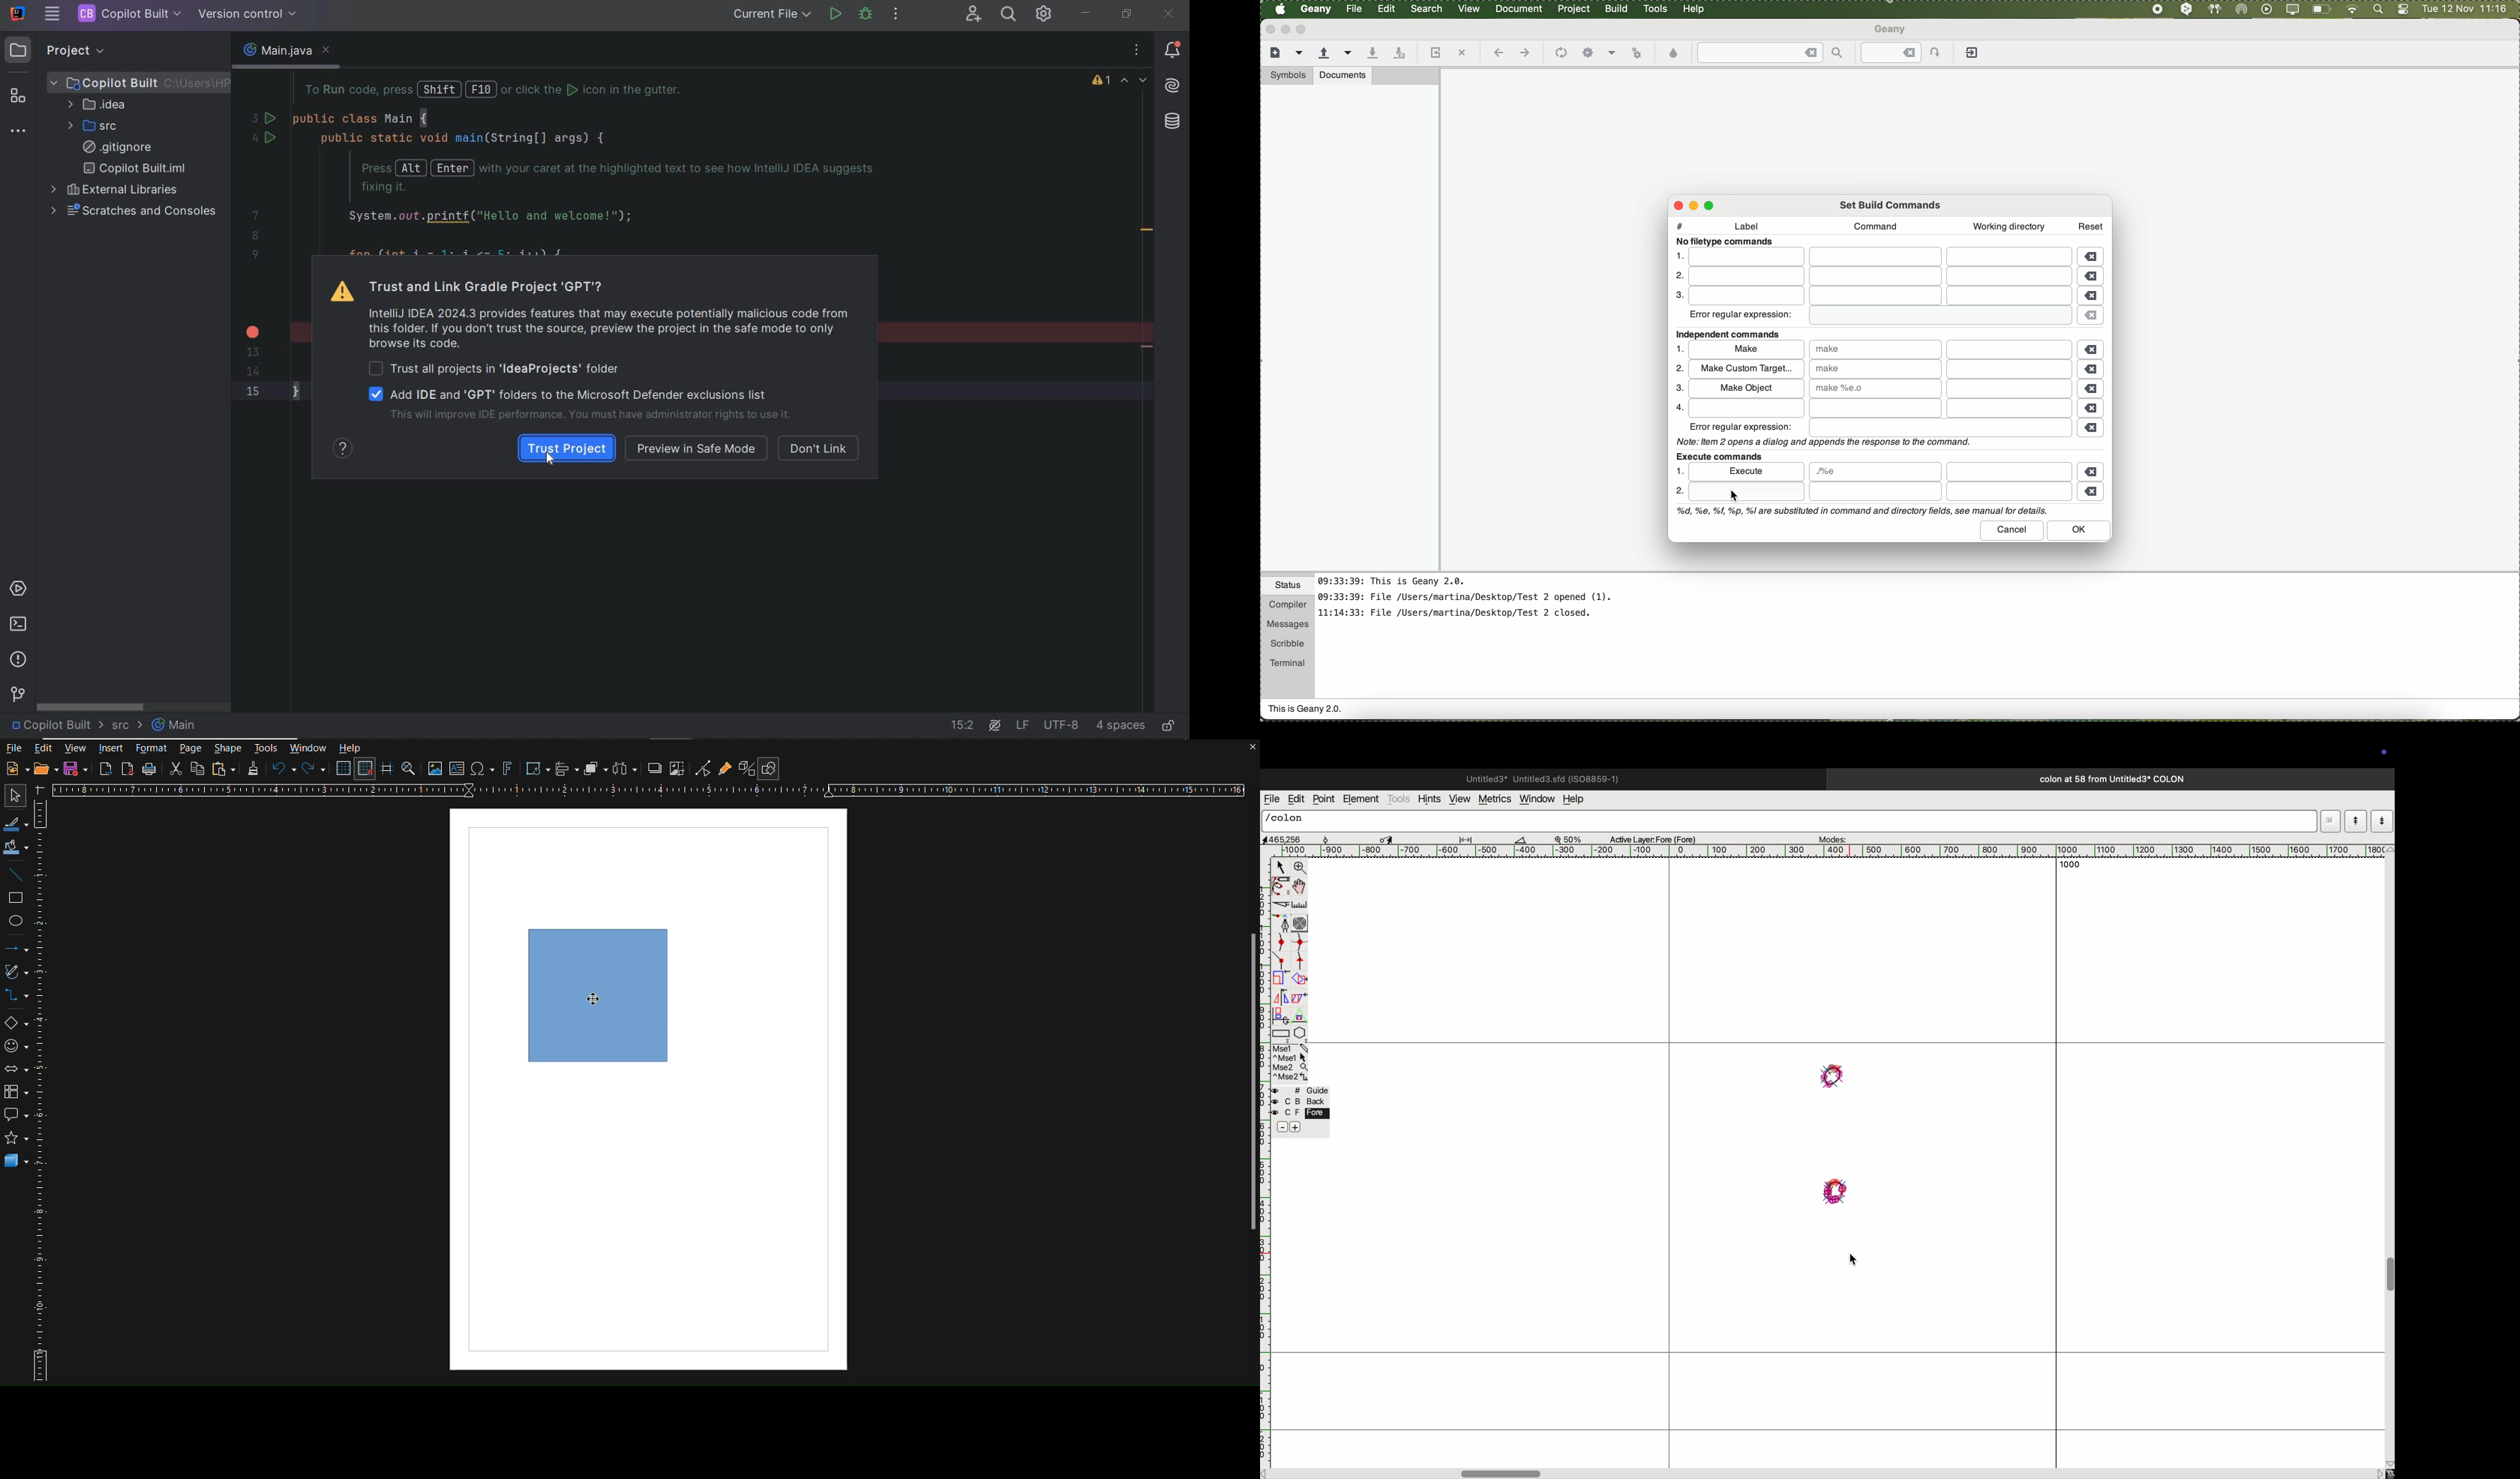  What do you see at coordinates (314, 770) in the screenshot?
I see `Redo` at bounding box center [314, 770].